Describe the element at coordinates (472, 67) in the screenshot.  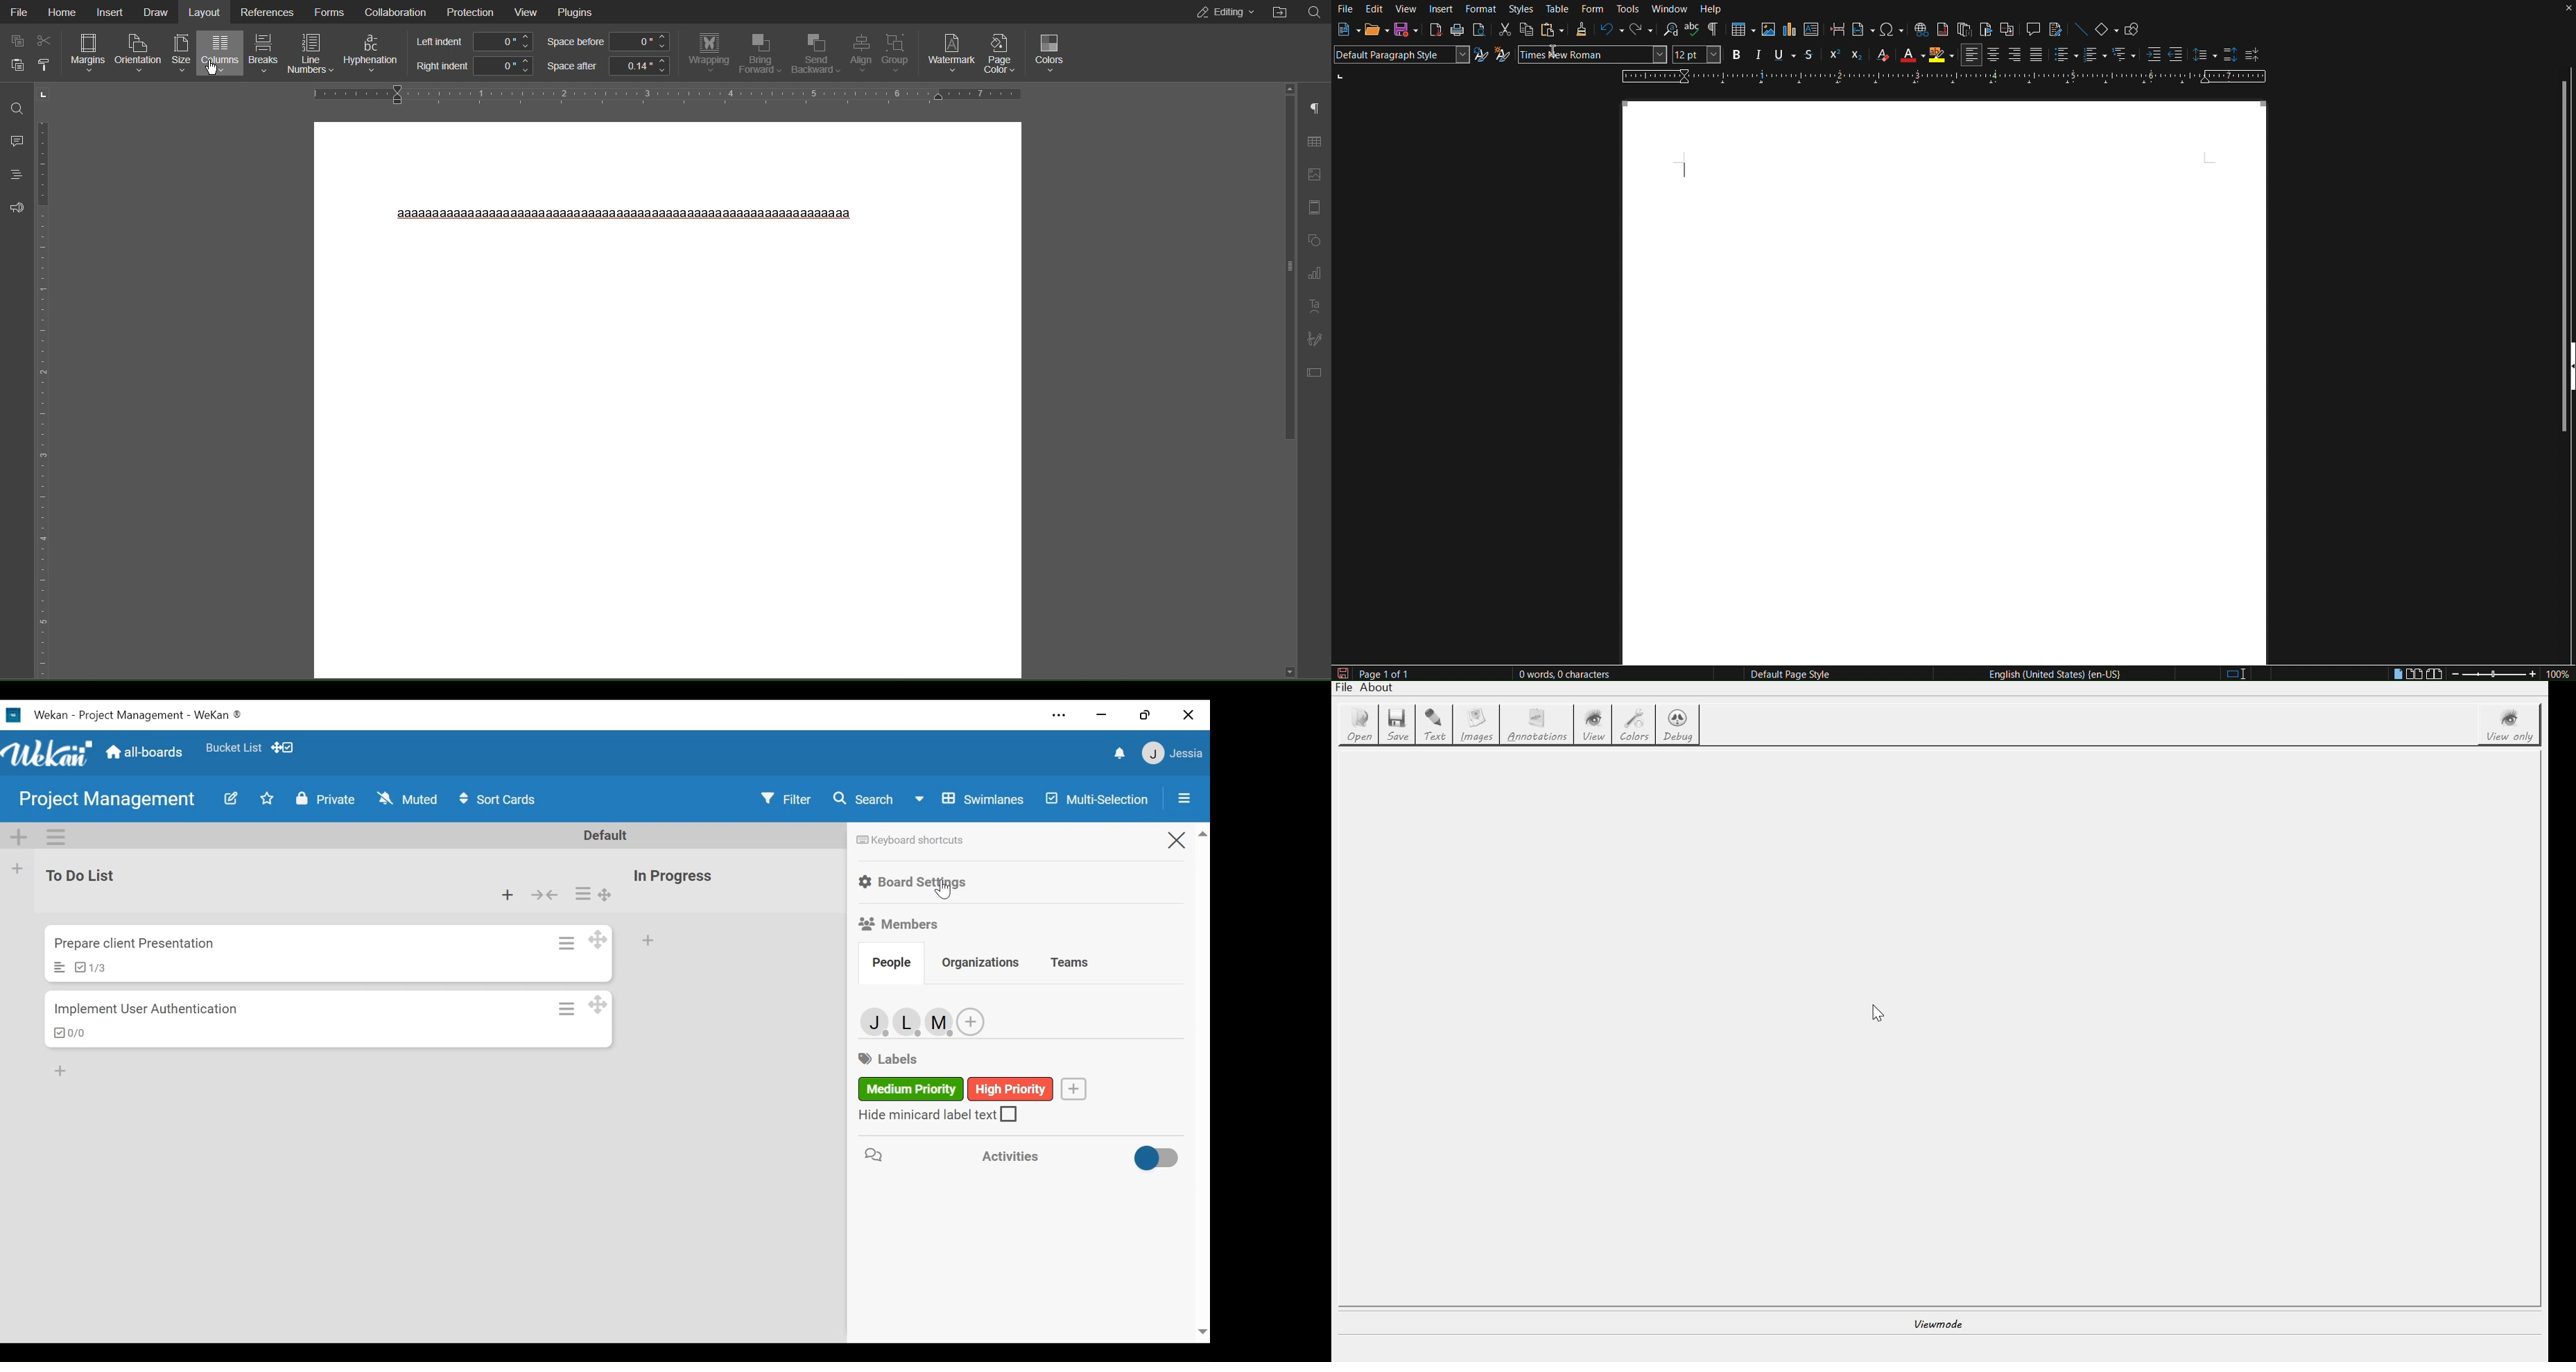
I see `Right Indents` at that location.